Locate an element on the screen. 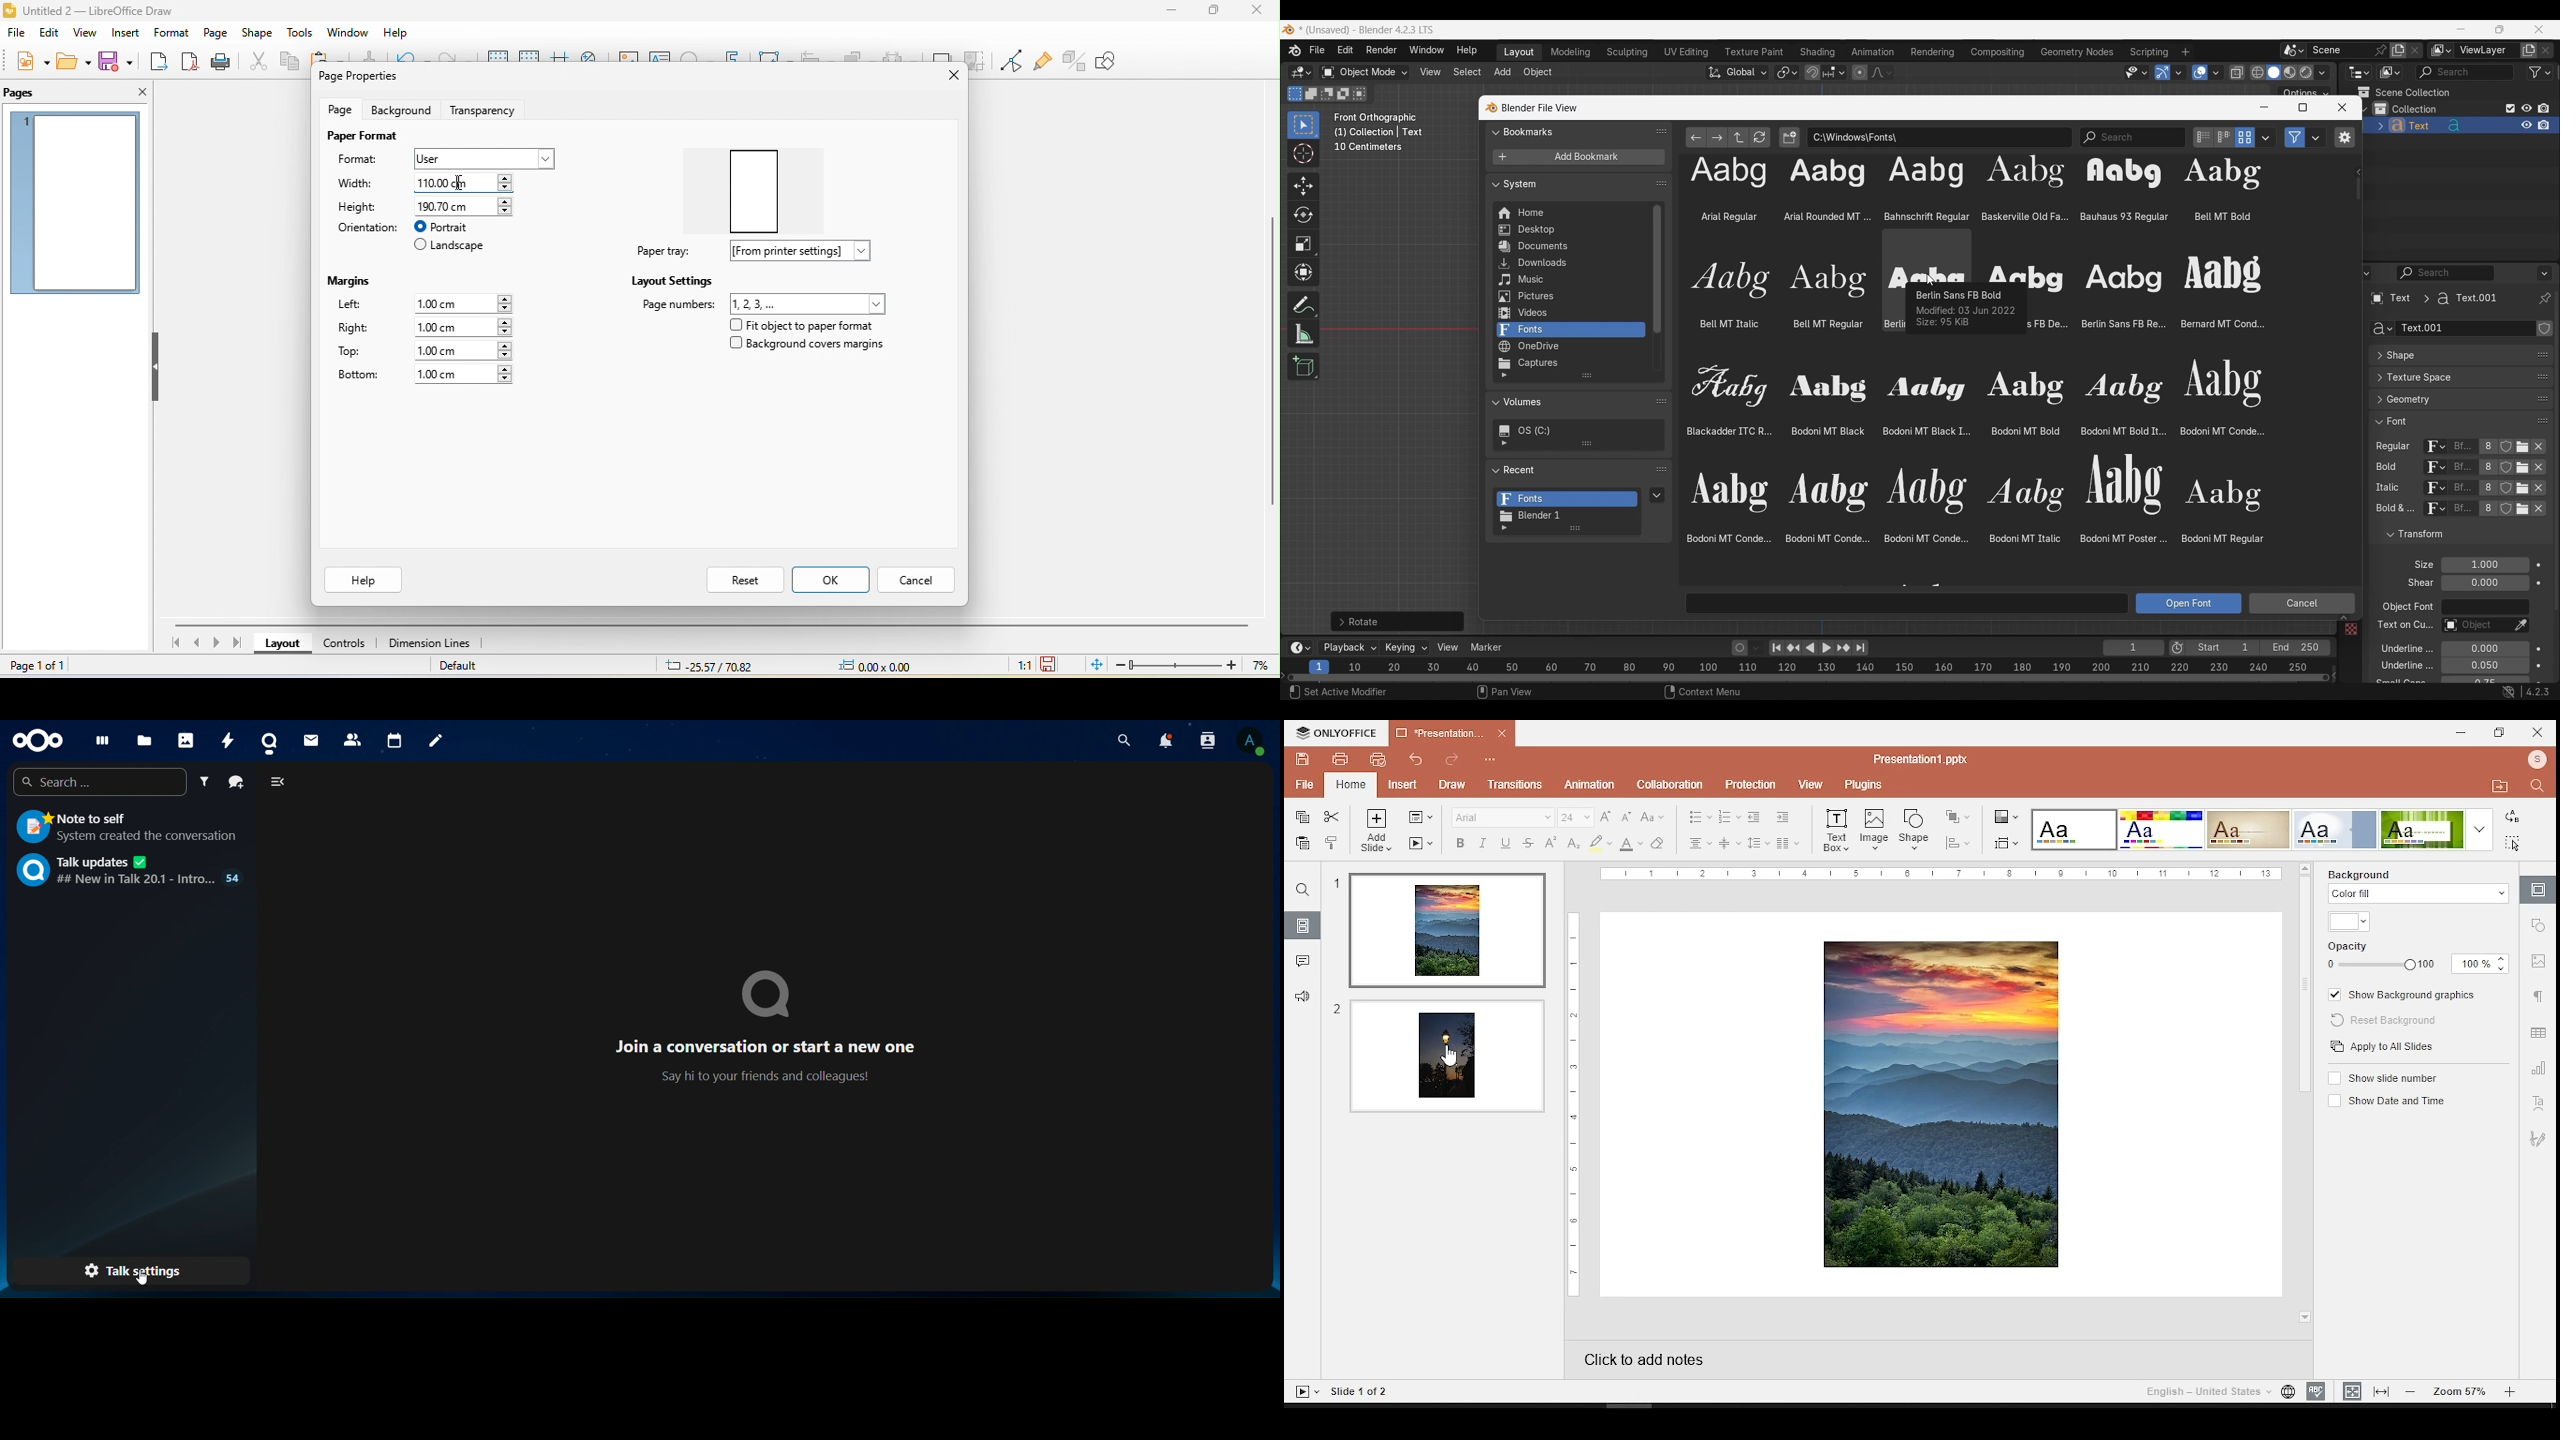 Image resolution: width=2576 pixels, height=1456 pixels. note a self  System outdated the conversation is located at coordinates (129, 827).